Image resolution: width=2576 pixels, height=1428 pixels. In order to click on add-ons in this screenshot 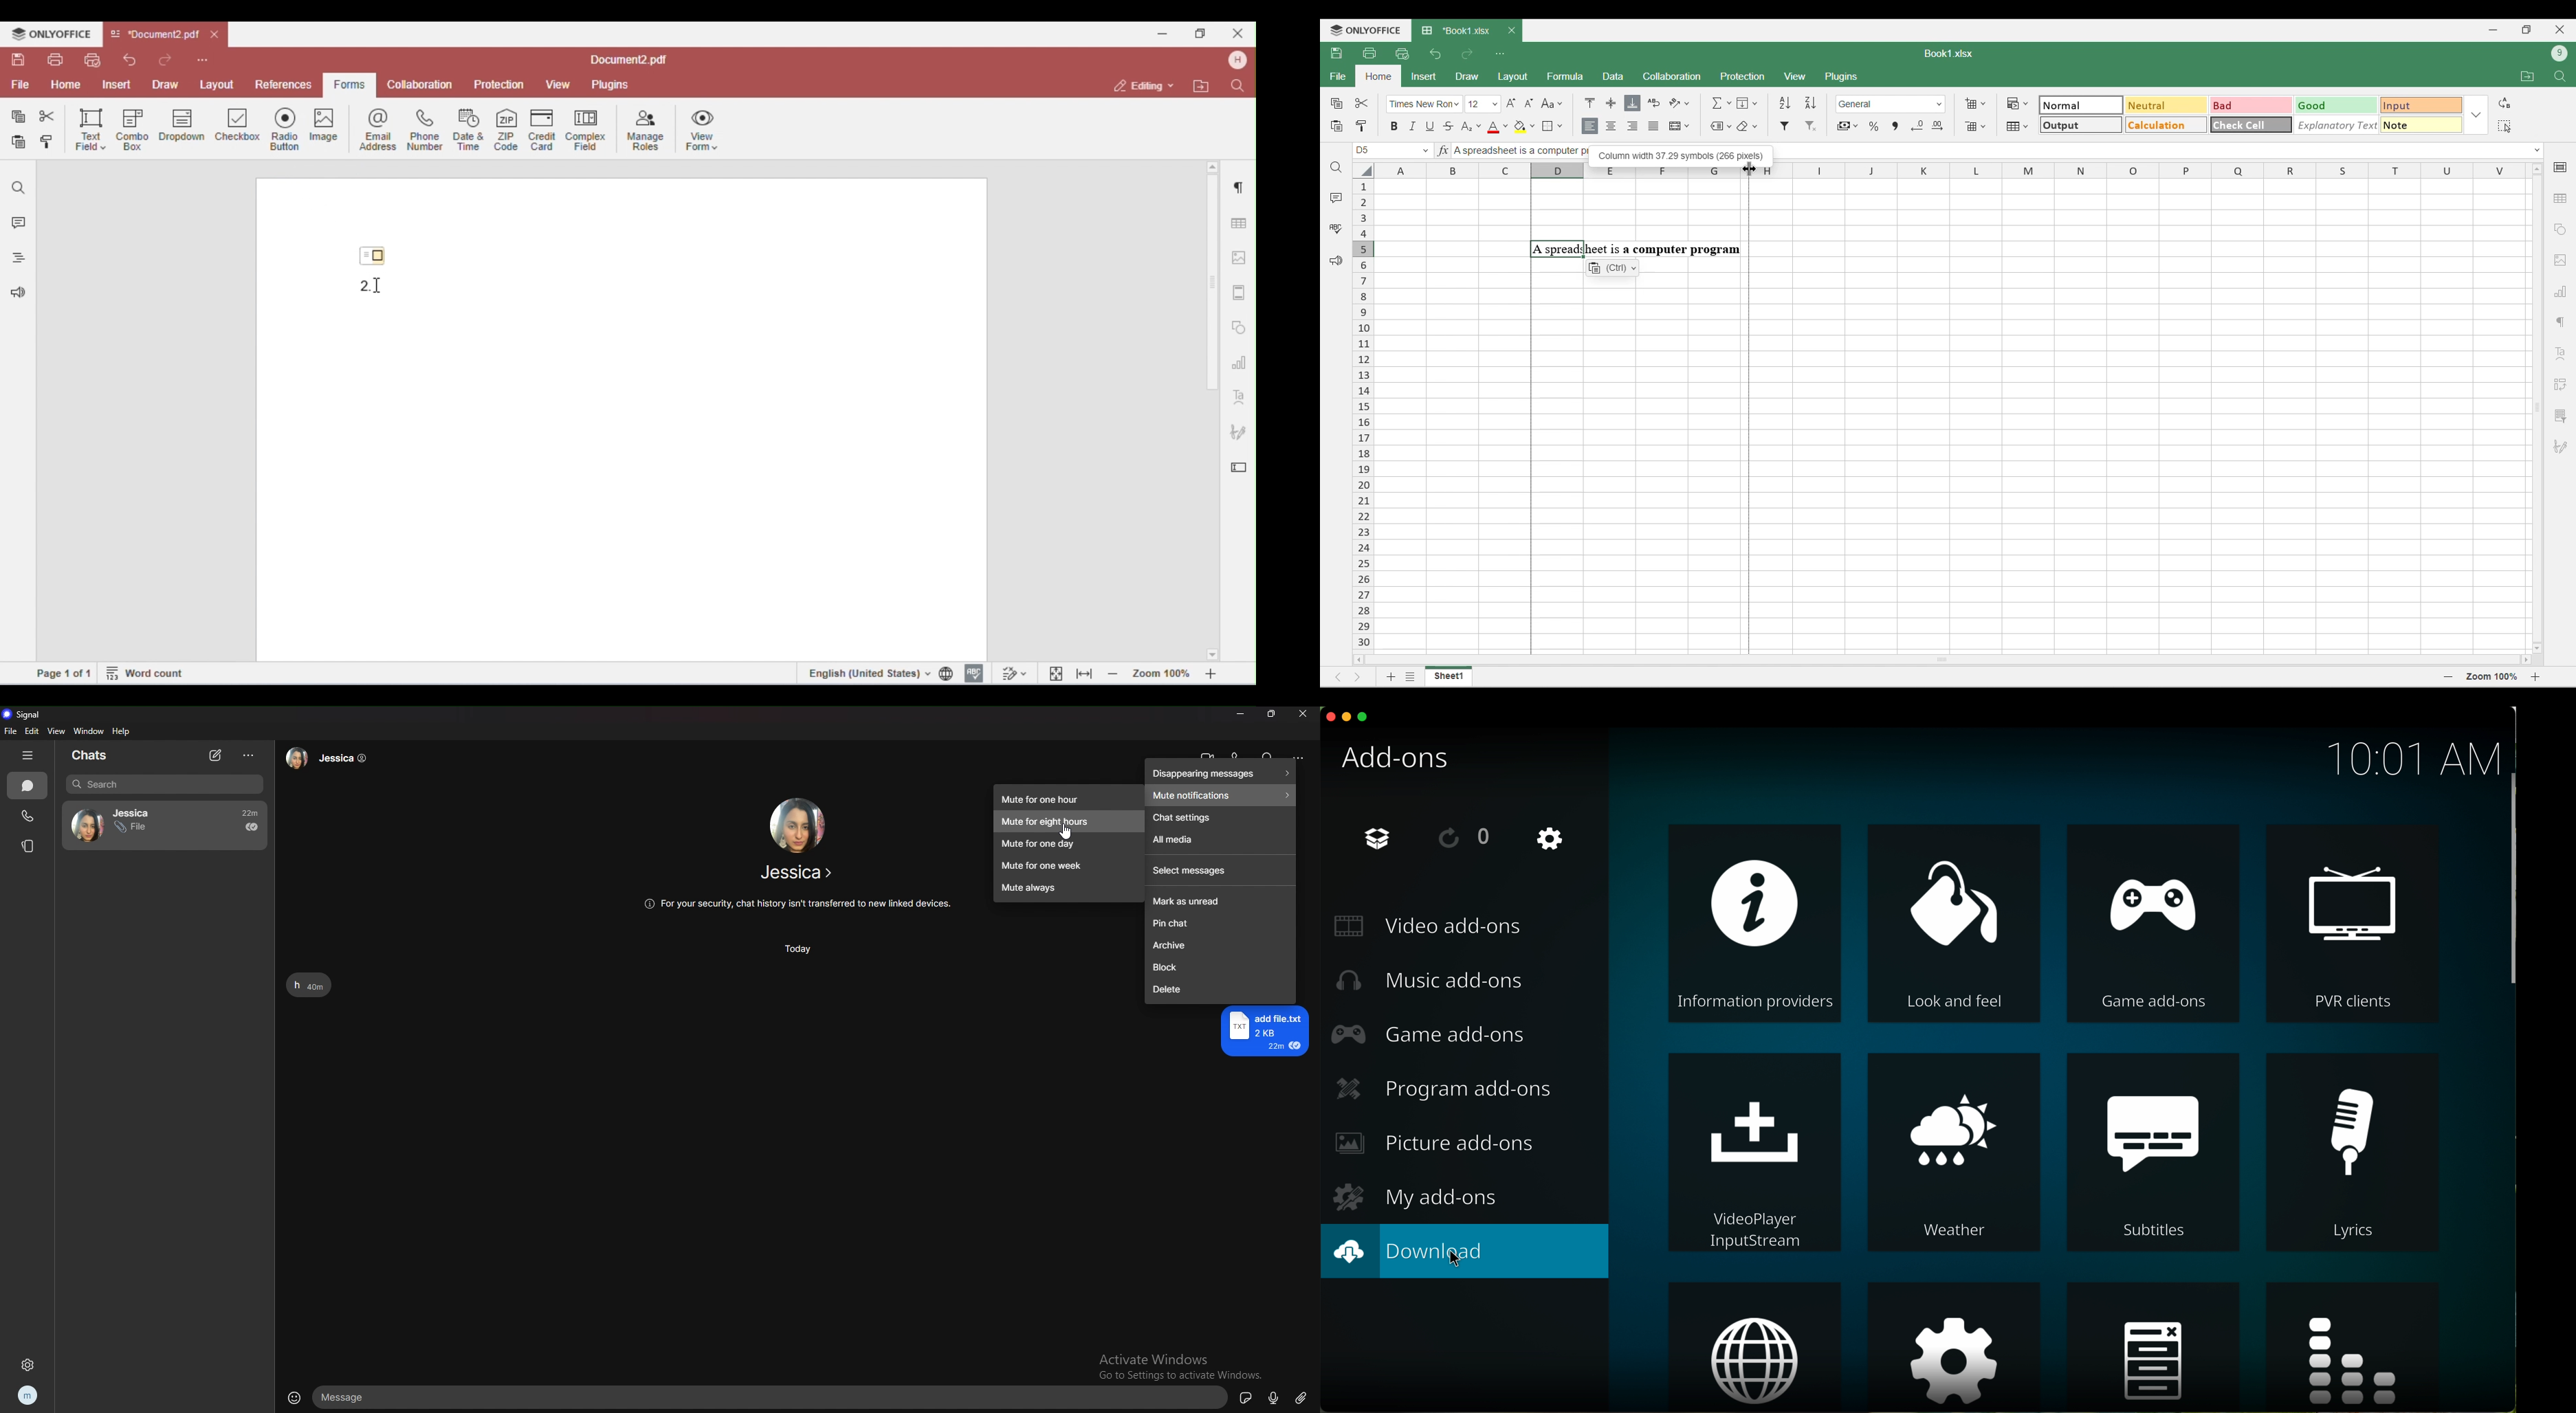, I will do `click(1376, 838)`.